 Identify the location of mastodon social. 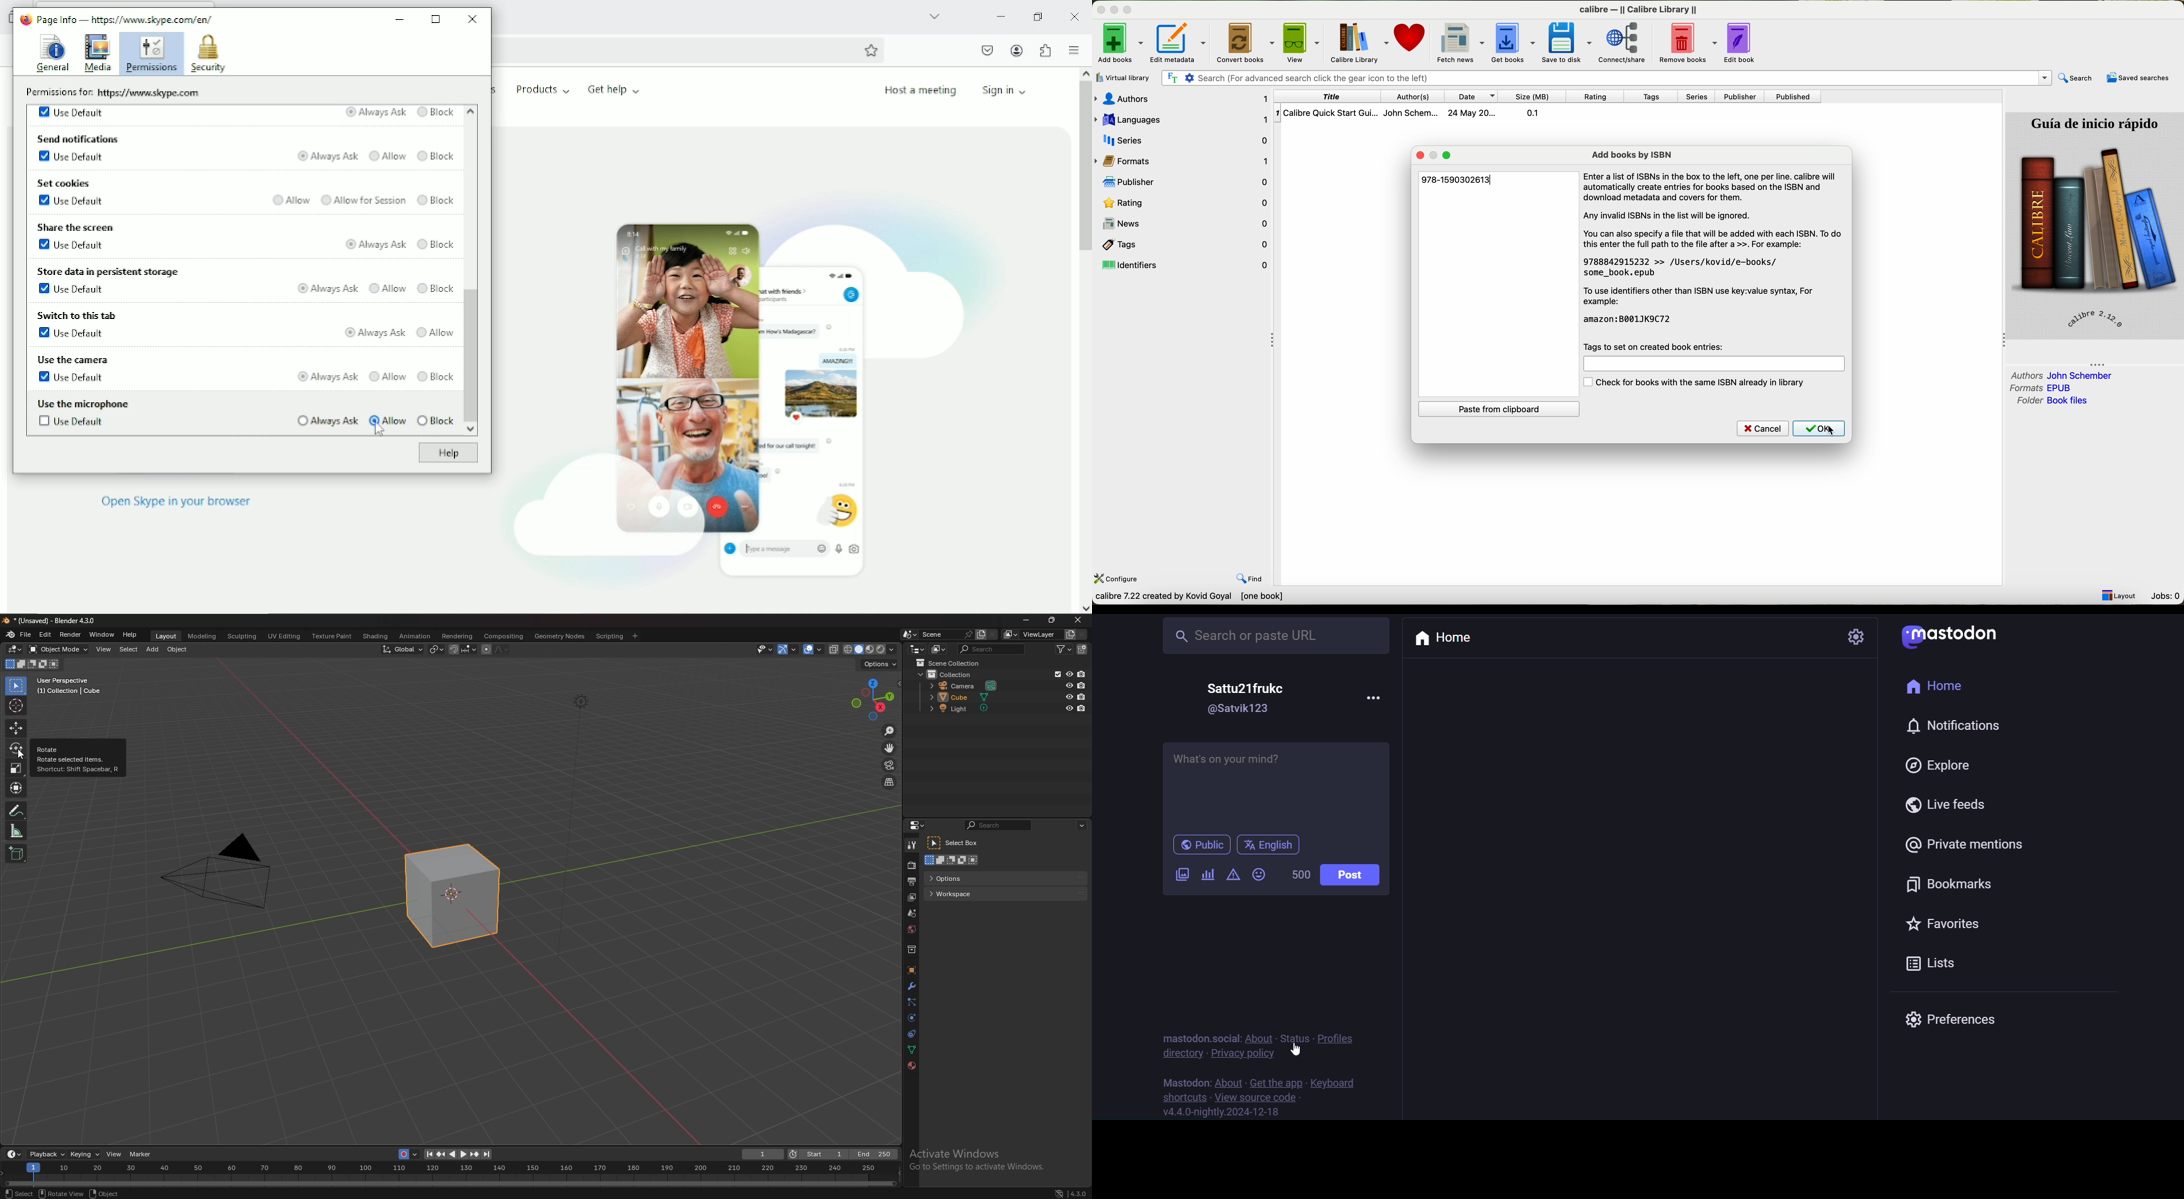
(1201, 1036).